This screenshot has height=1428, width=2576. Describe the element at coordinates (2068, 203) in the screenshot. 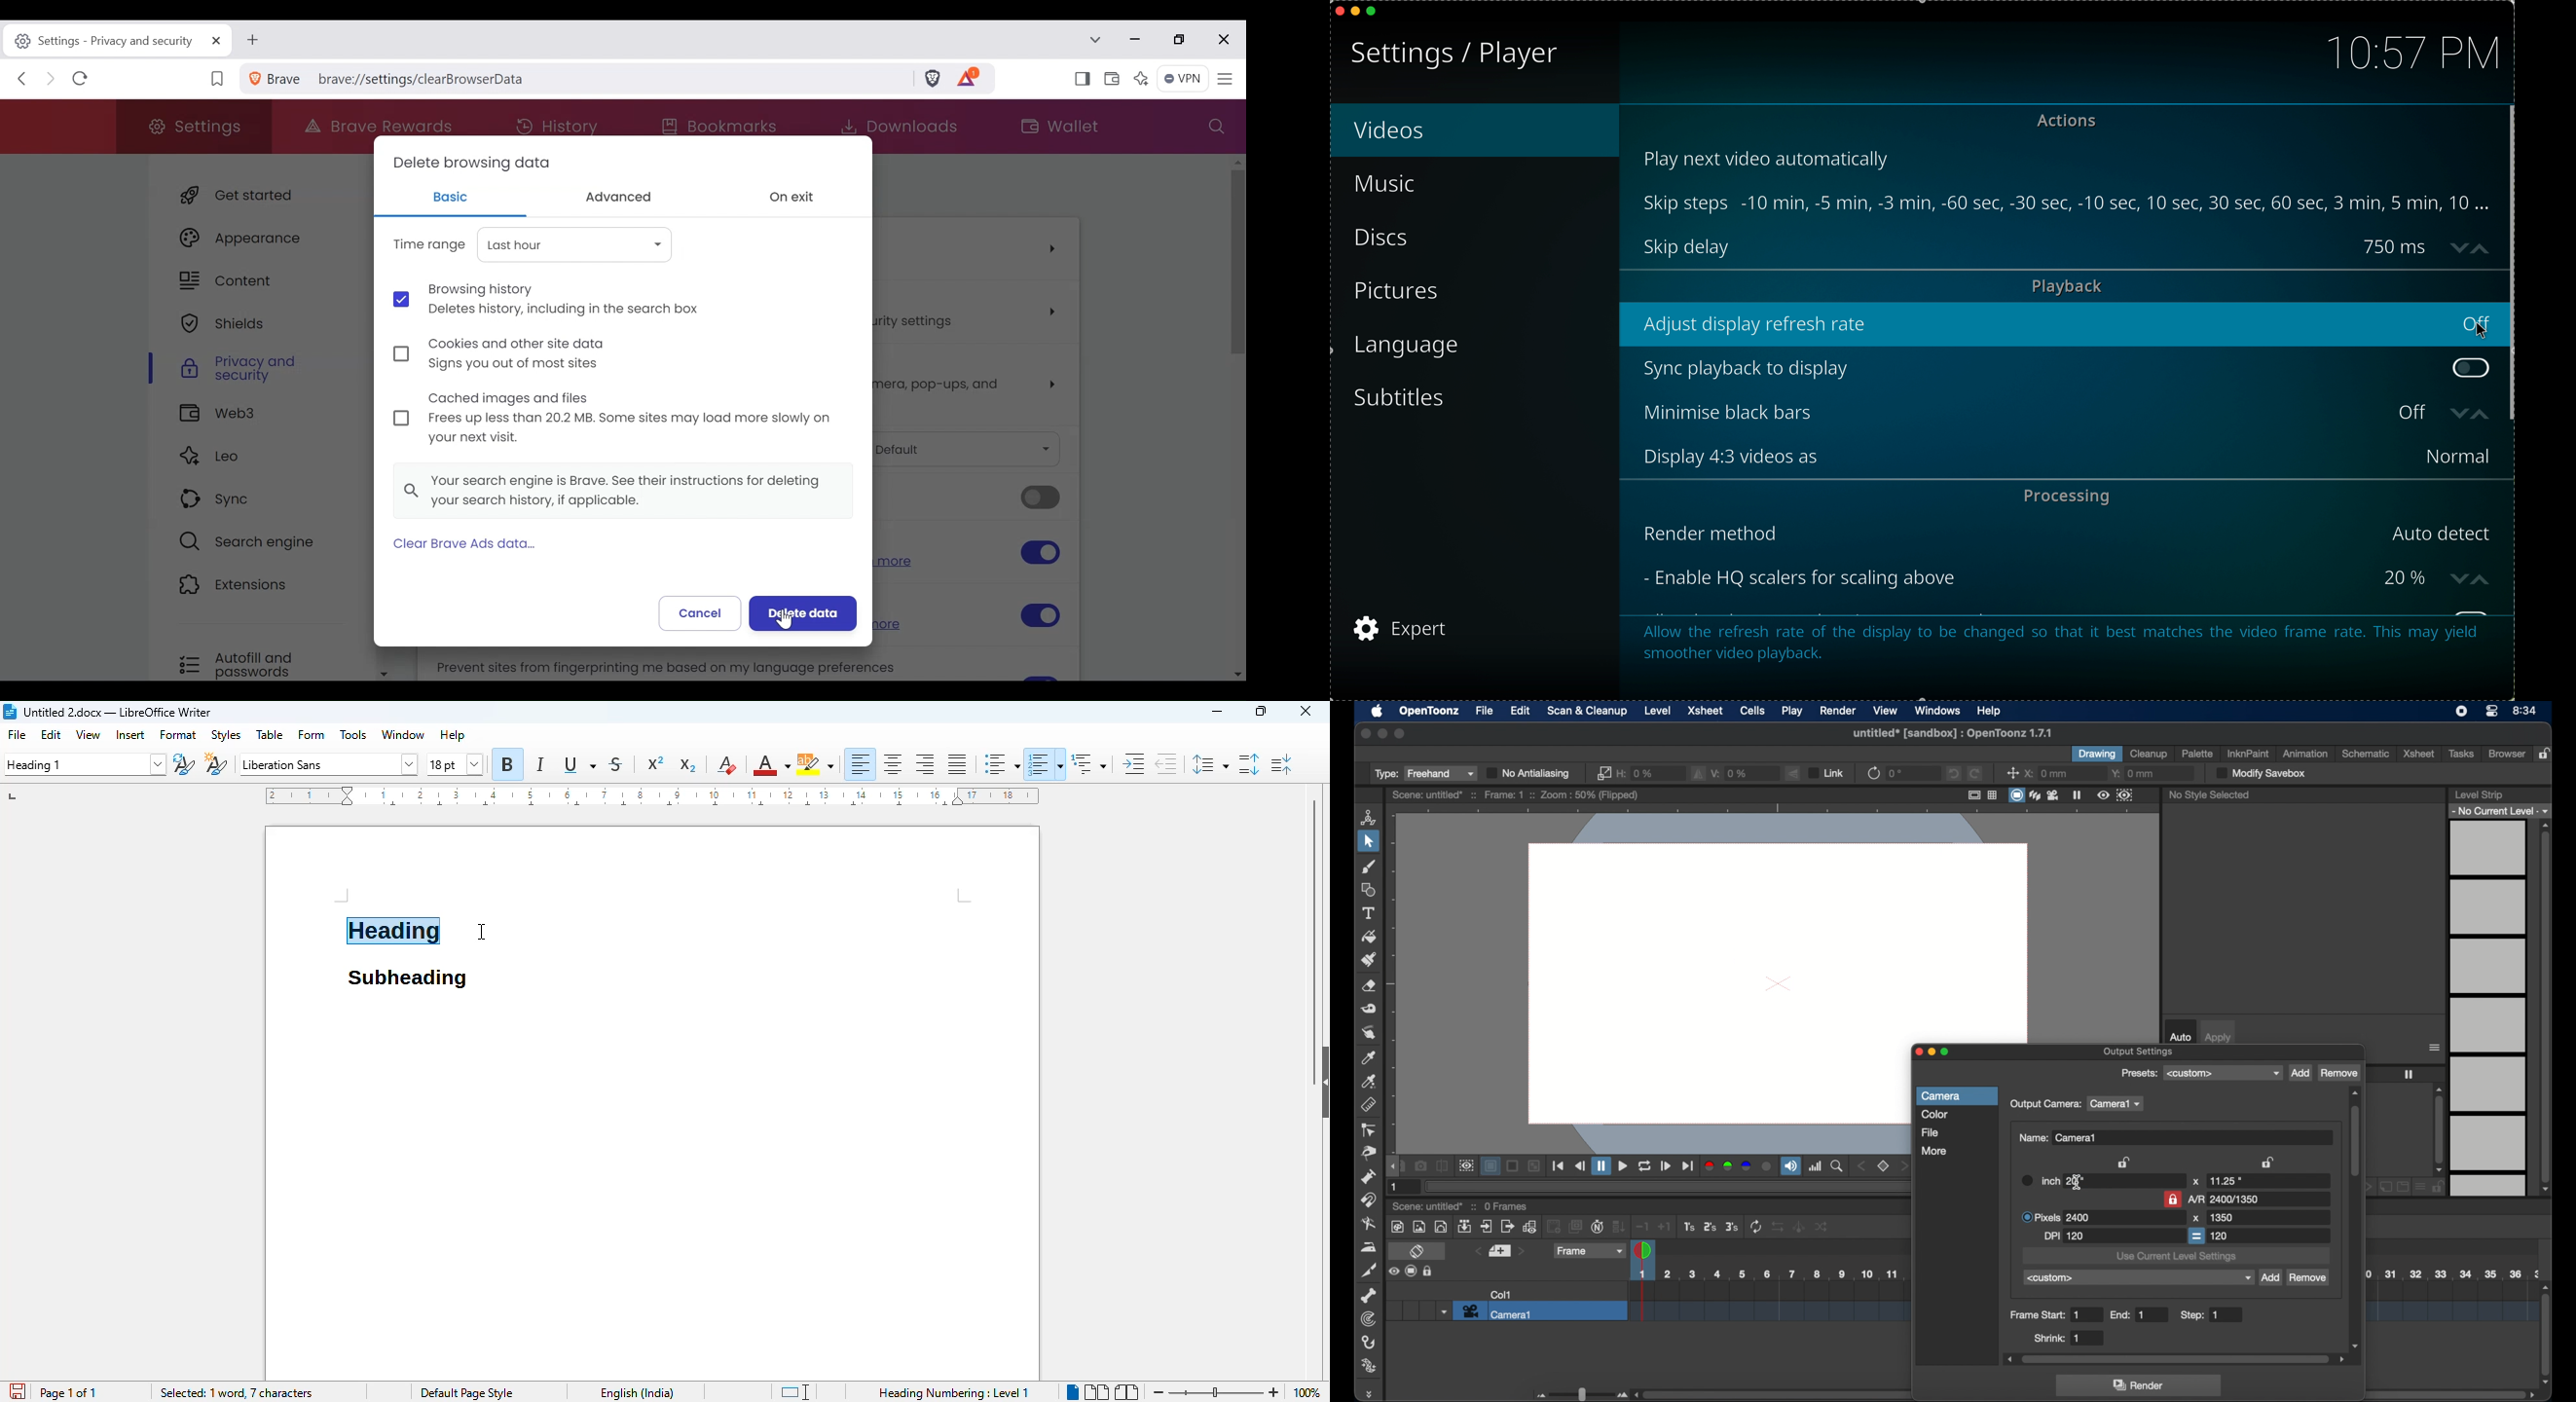

I see `Skip steps -10 min, -5 min, -3 min, -60 sec, -30 sec, -10 sec, 10 sec, 30 sec, 60 sec, 3 min, 5 min, 10 ...` at that location.